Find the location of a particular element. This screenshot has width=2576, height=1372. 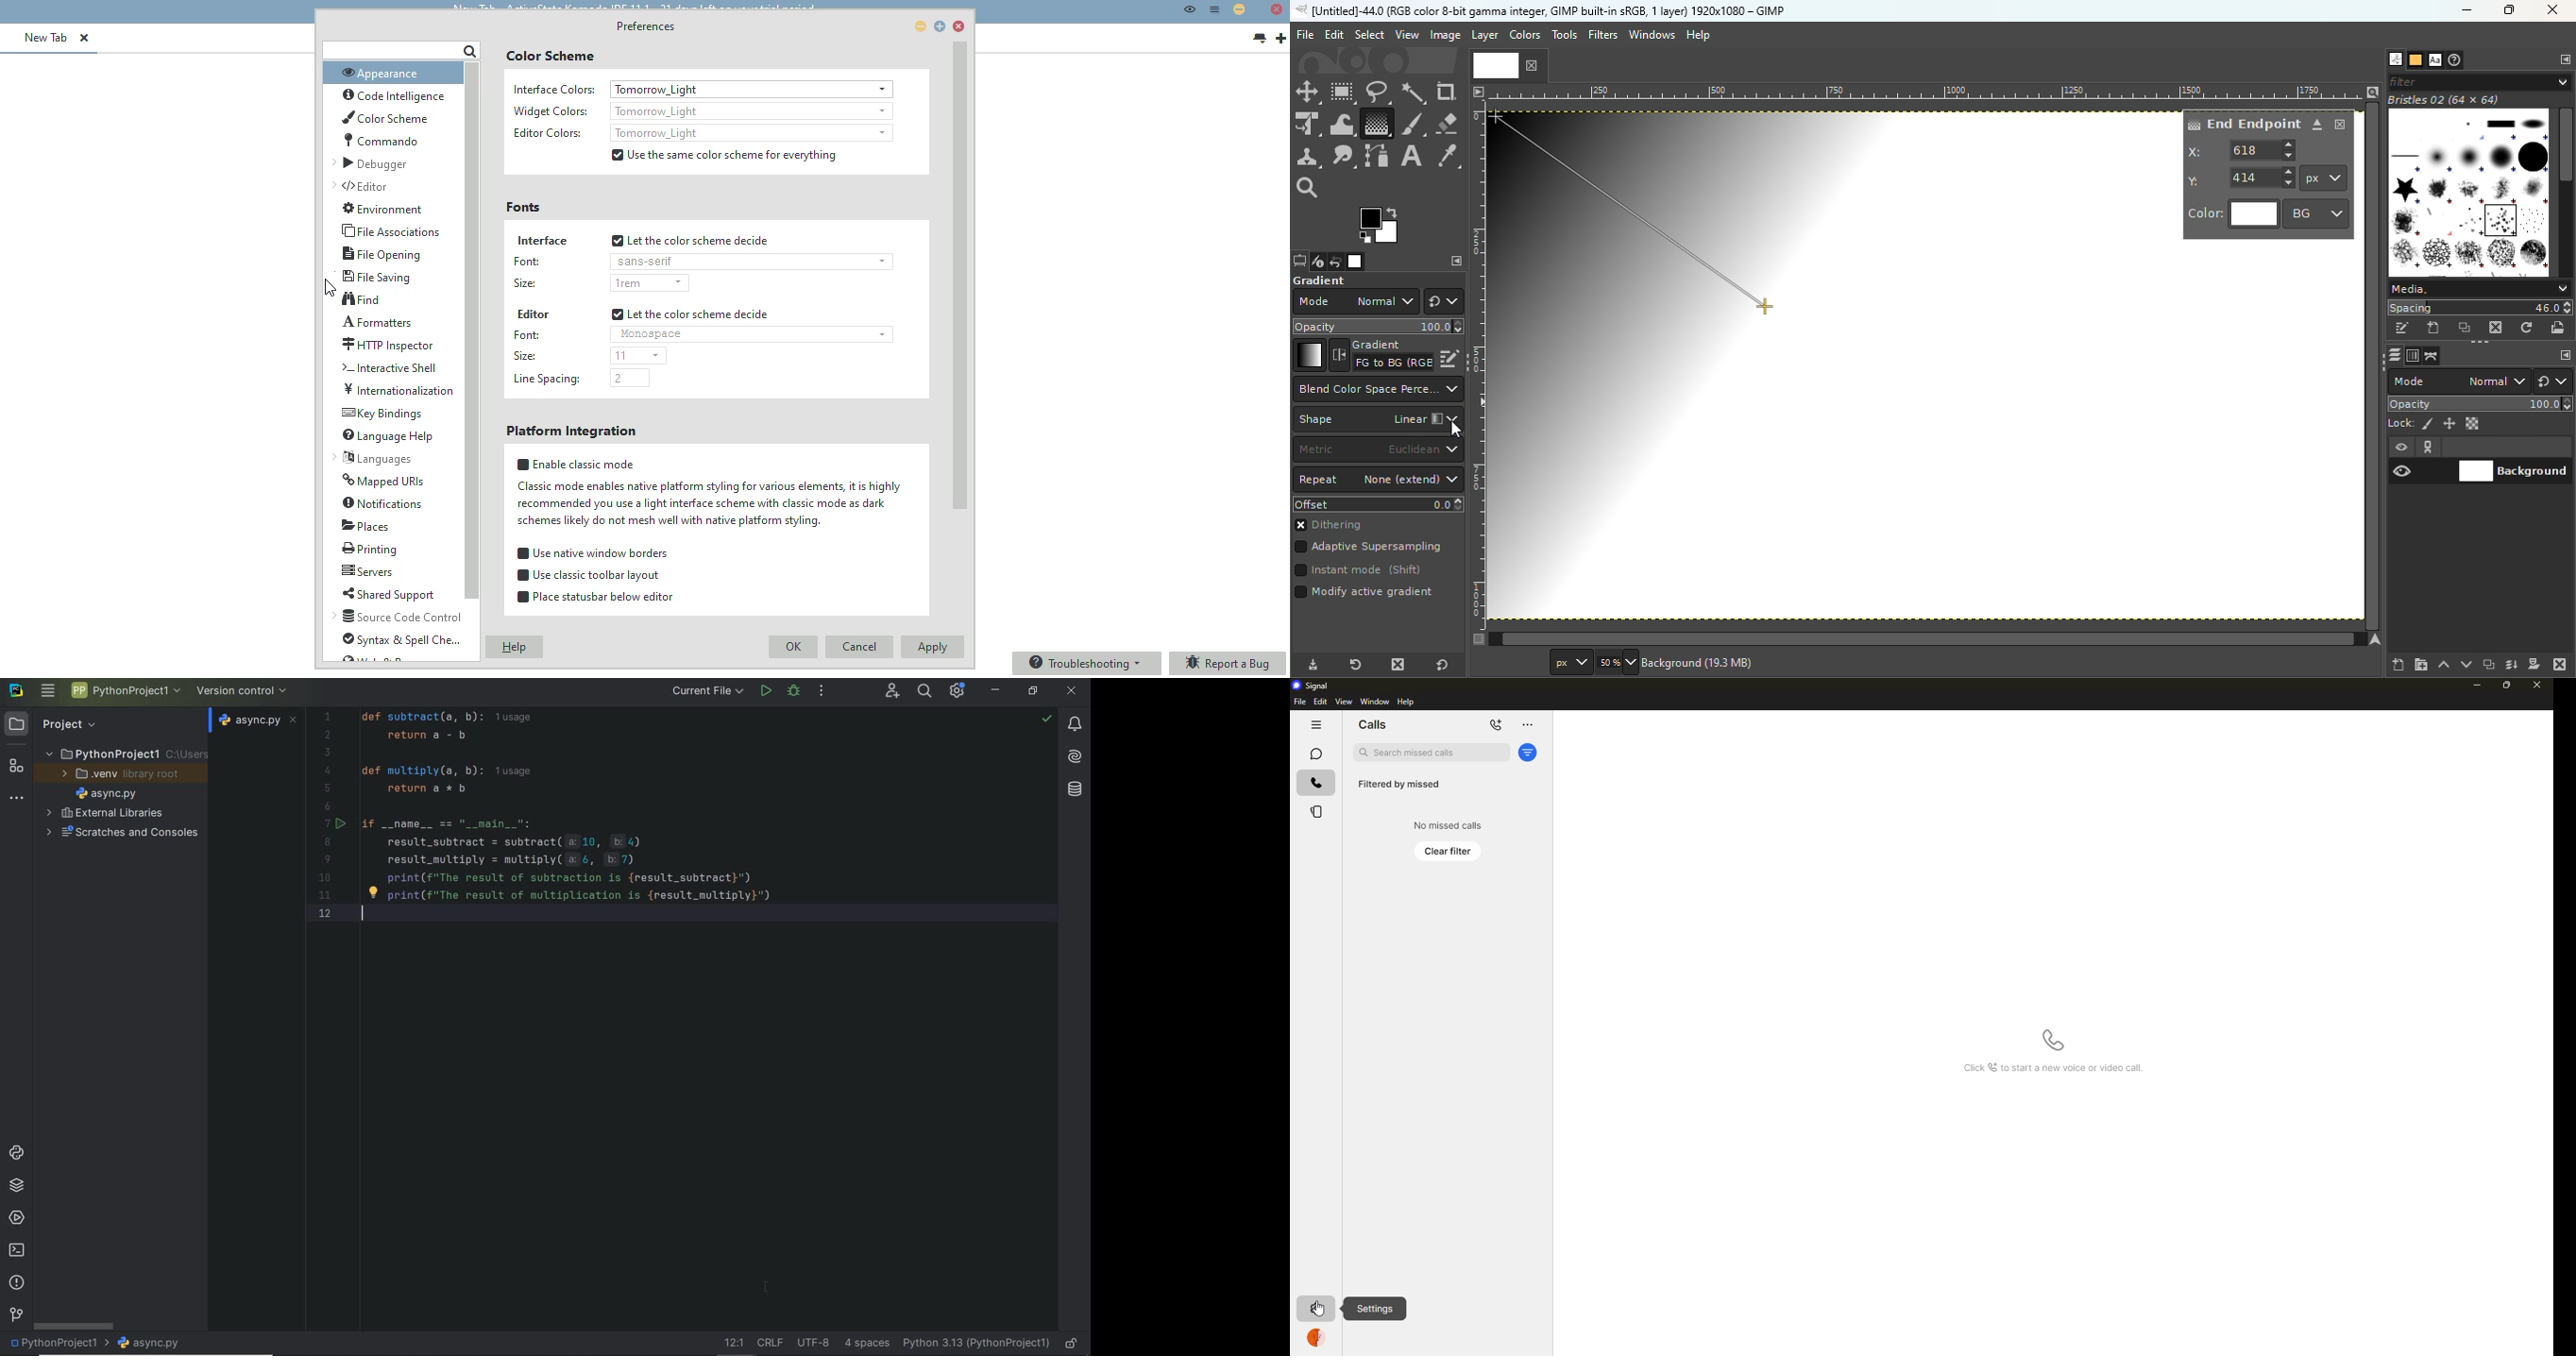

file opening is located at coordinates (381, 253).